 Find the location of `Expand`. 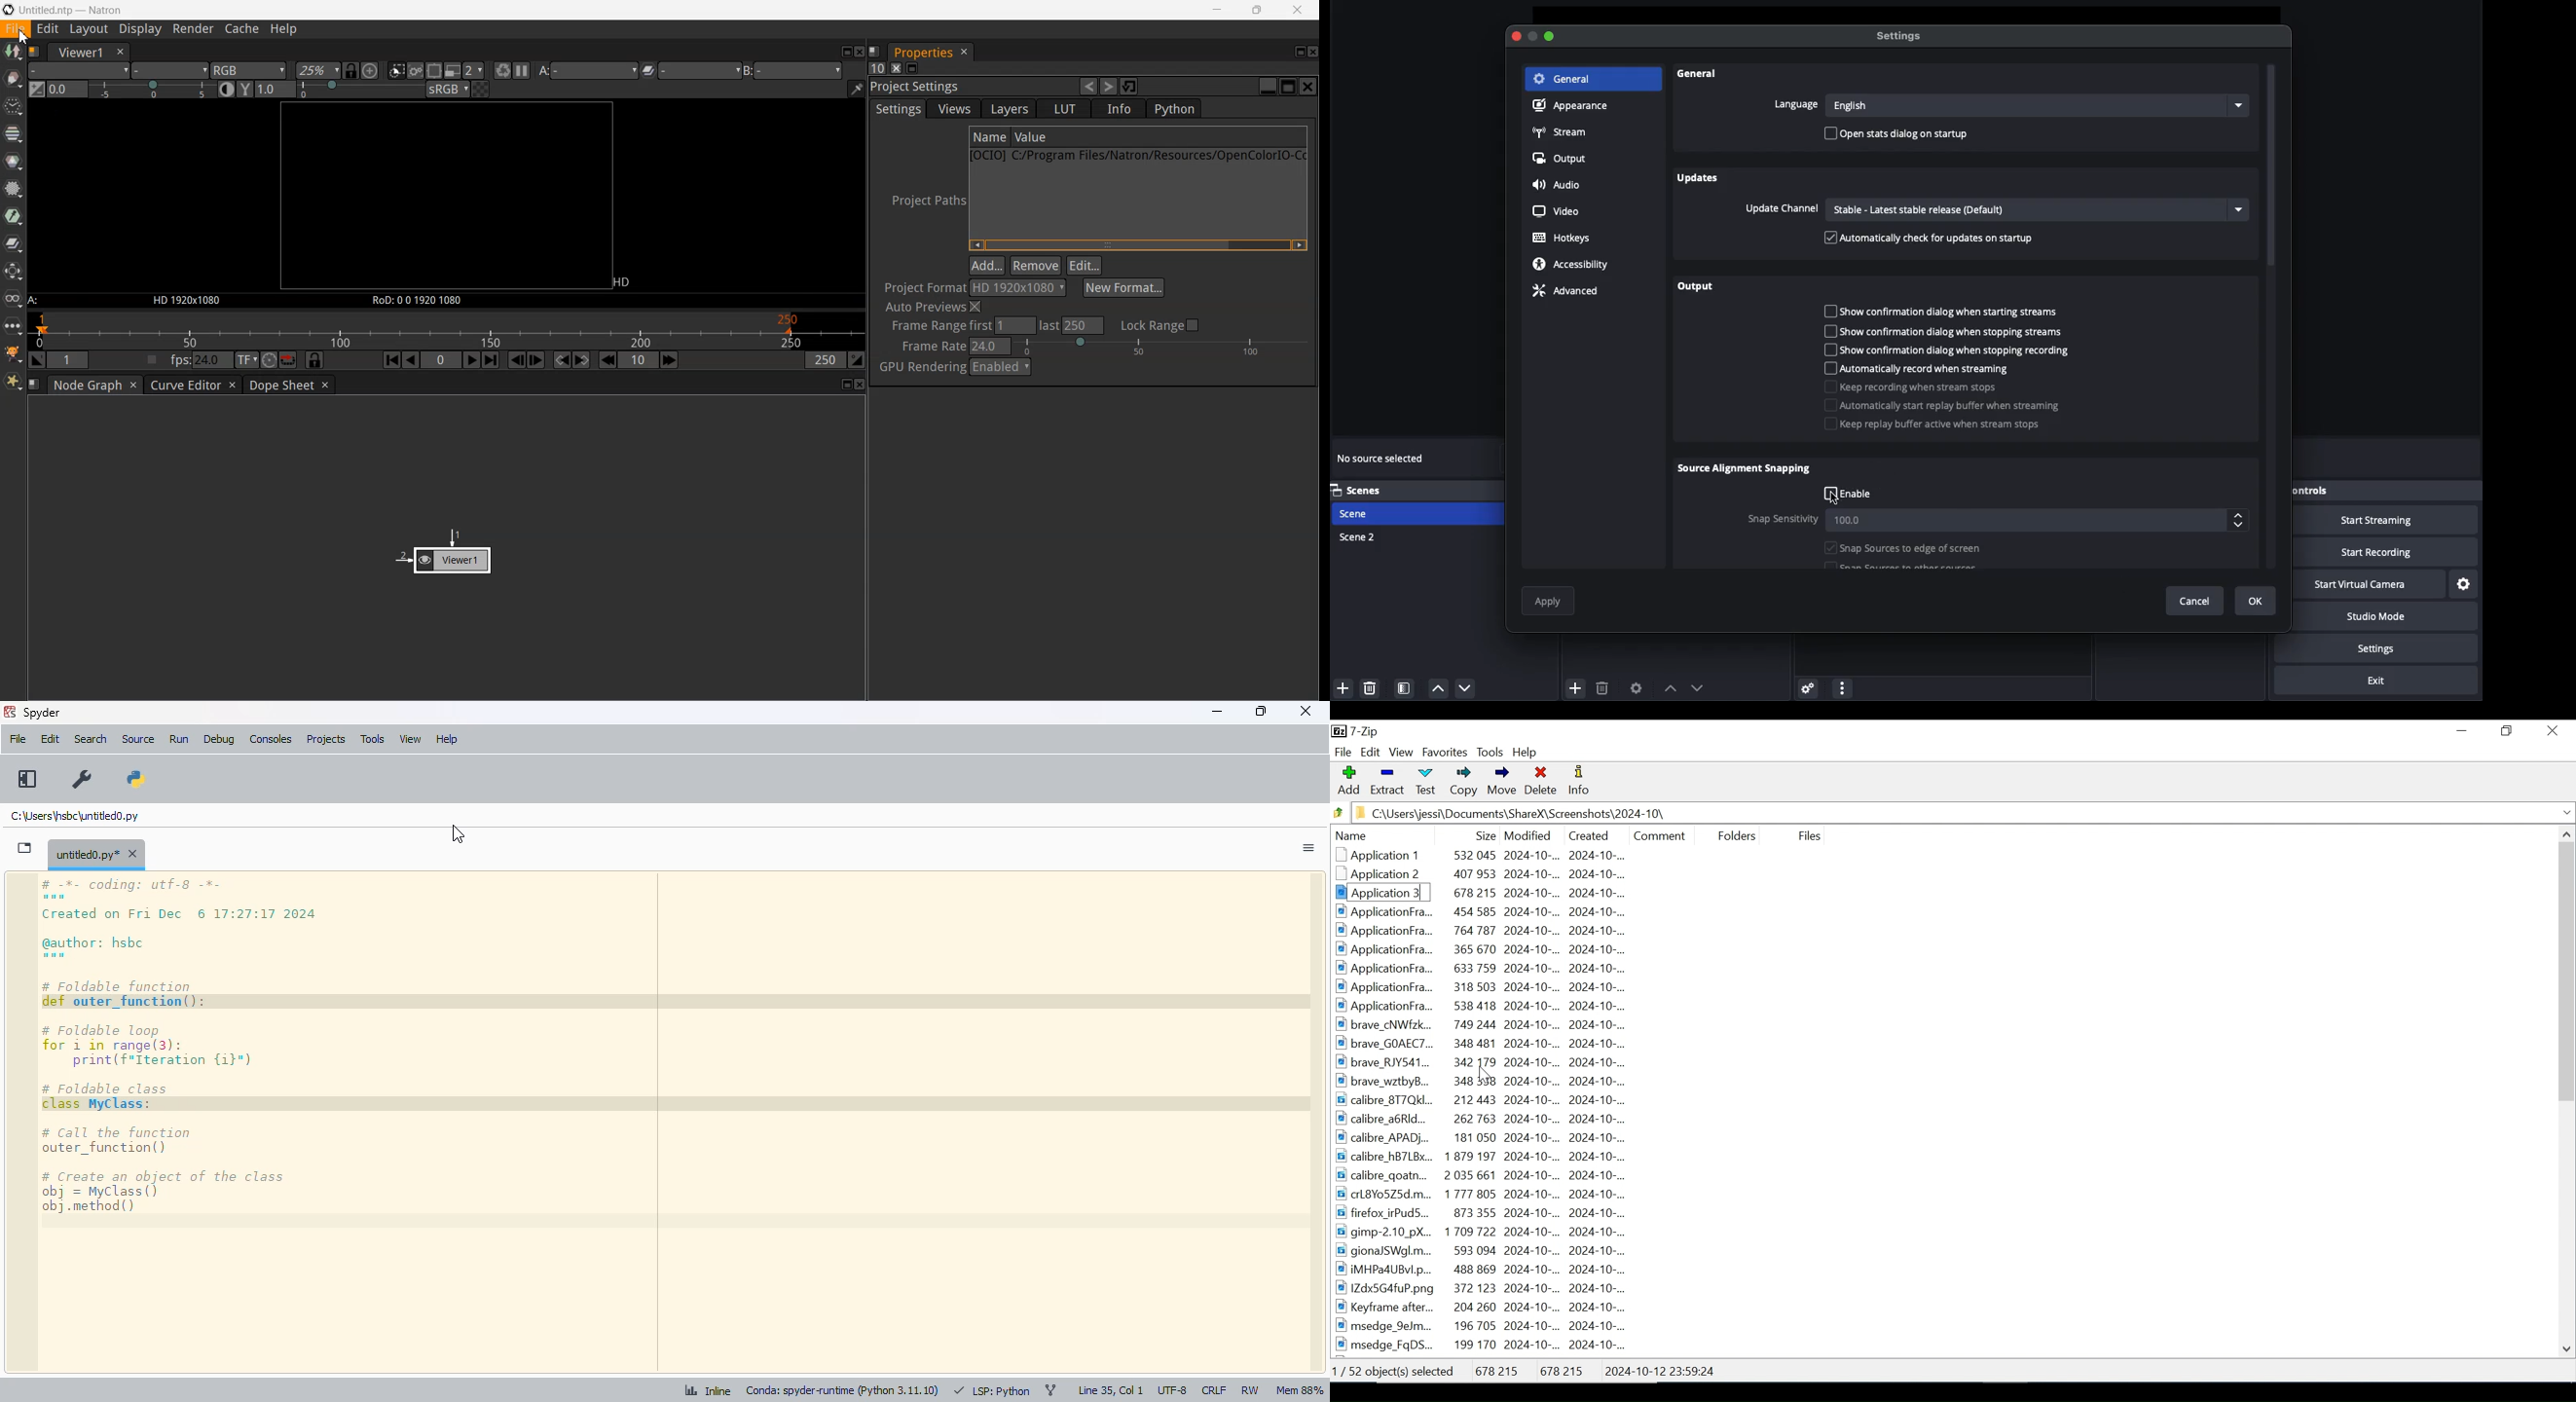

Expand is located at coordinates (2566, 813).